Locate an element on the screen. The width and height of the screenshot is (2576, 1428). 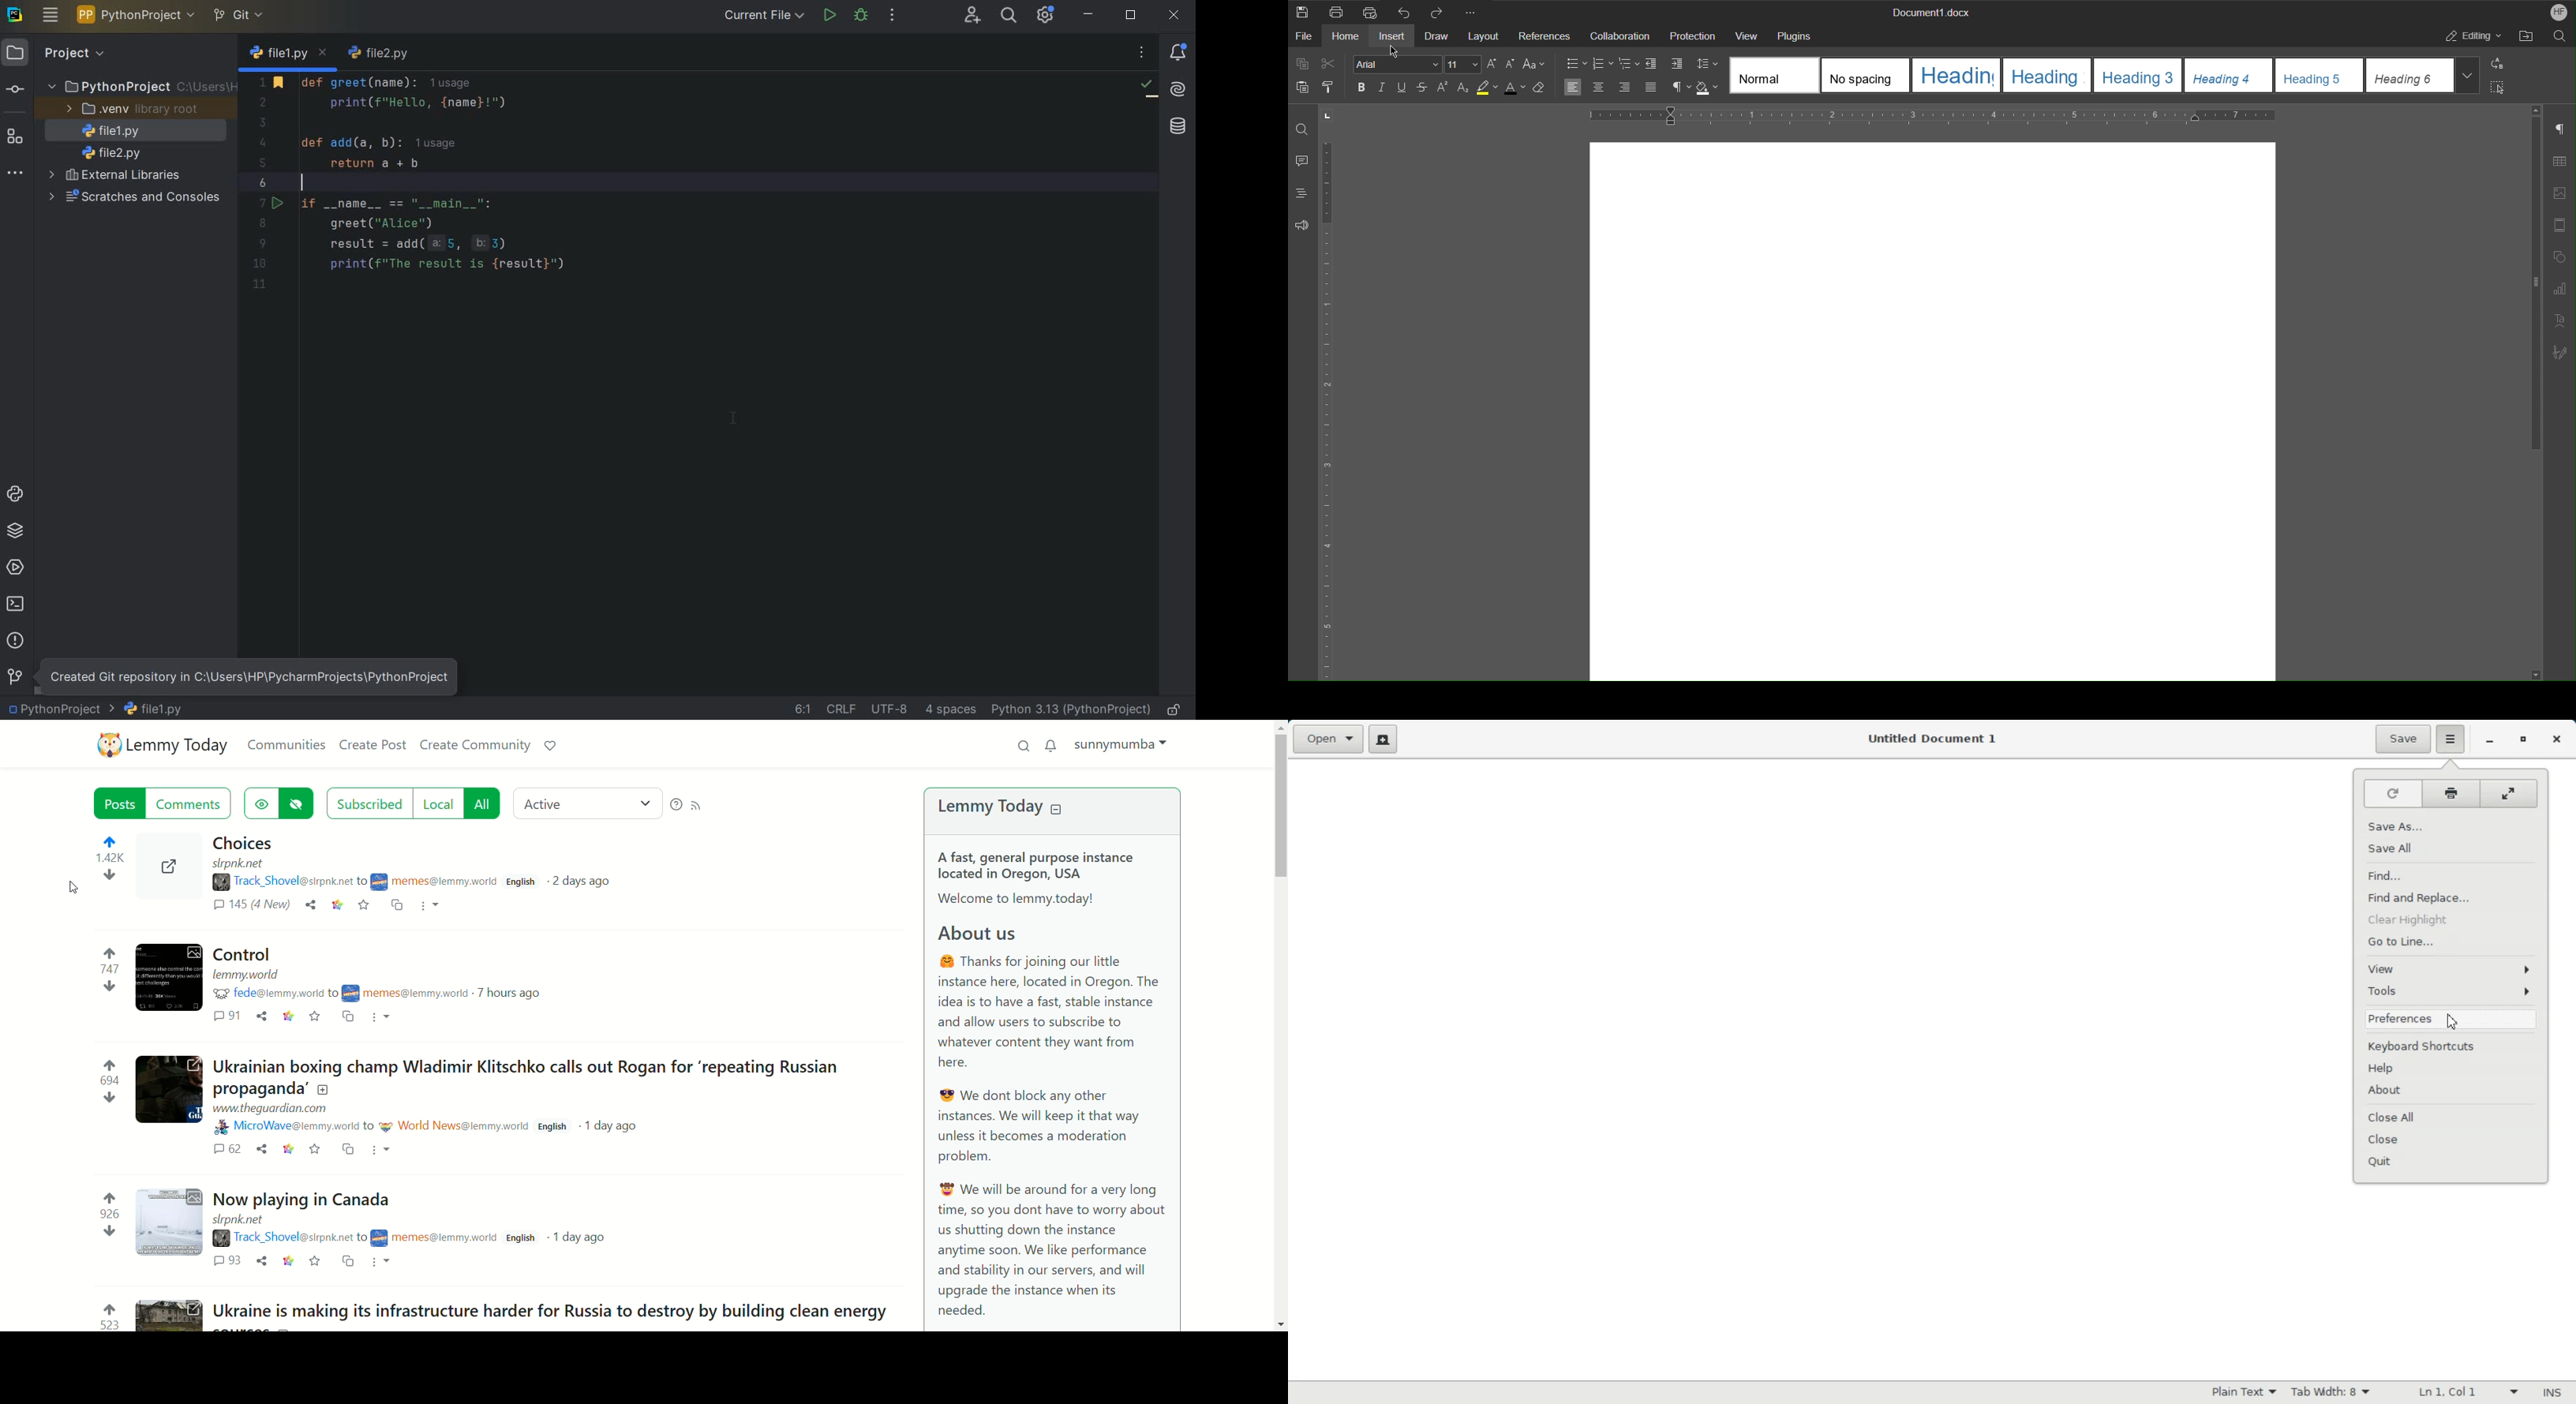
create community is located at coordinates (477, 745).